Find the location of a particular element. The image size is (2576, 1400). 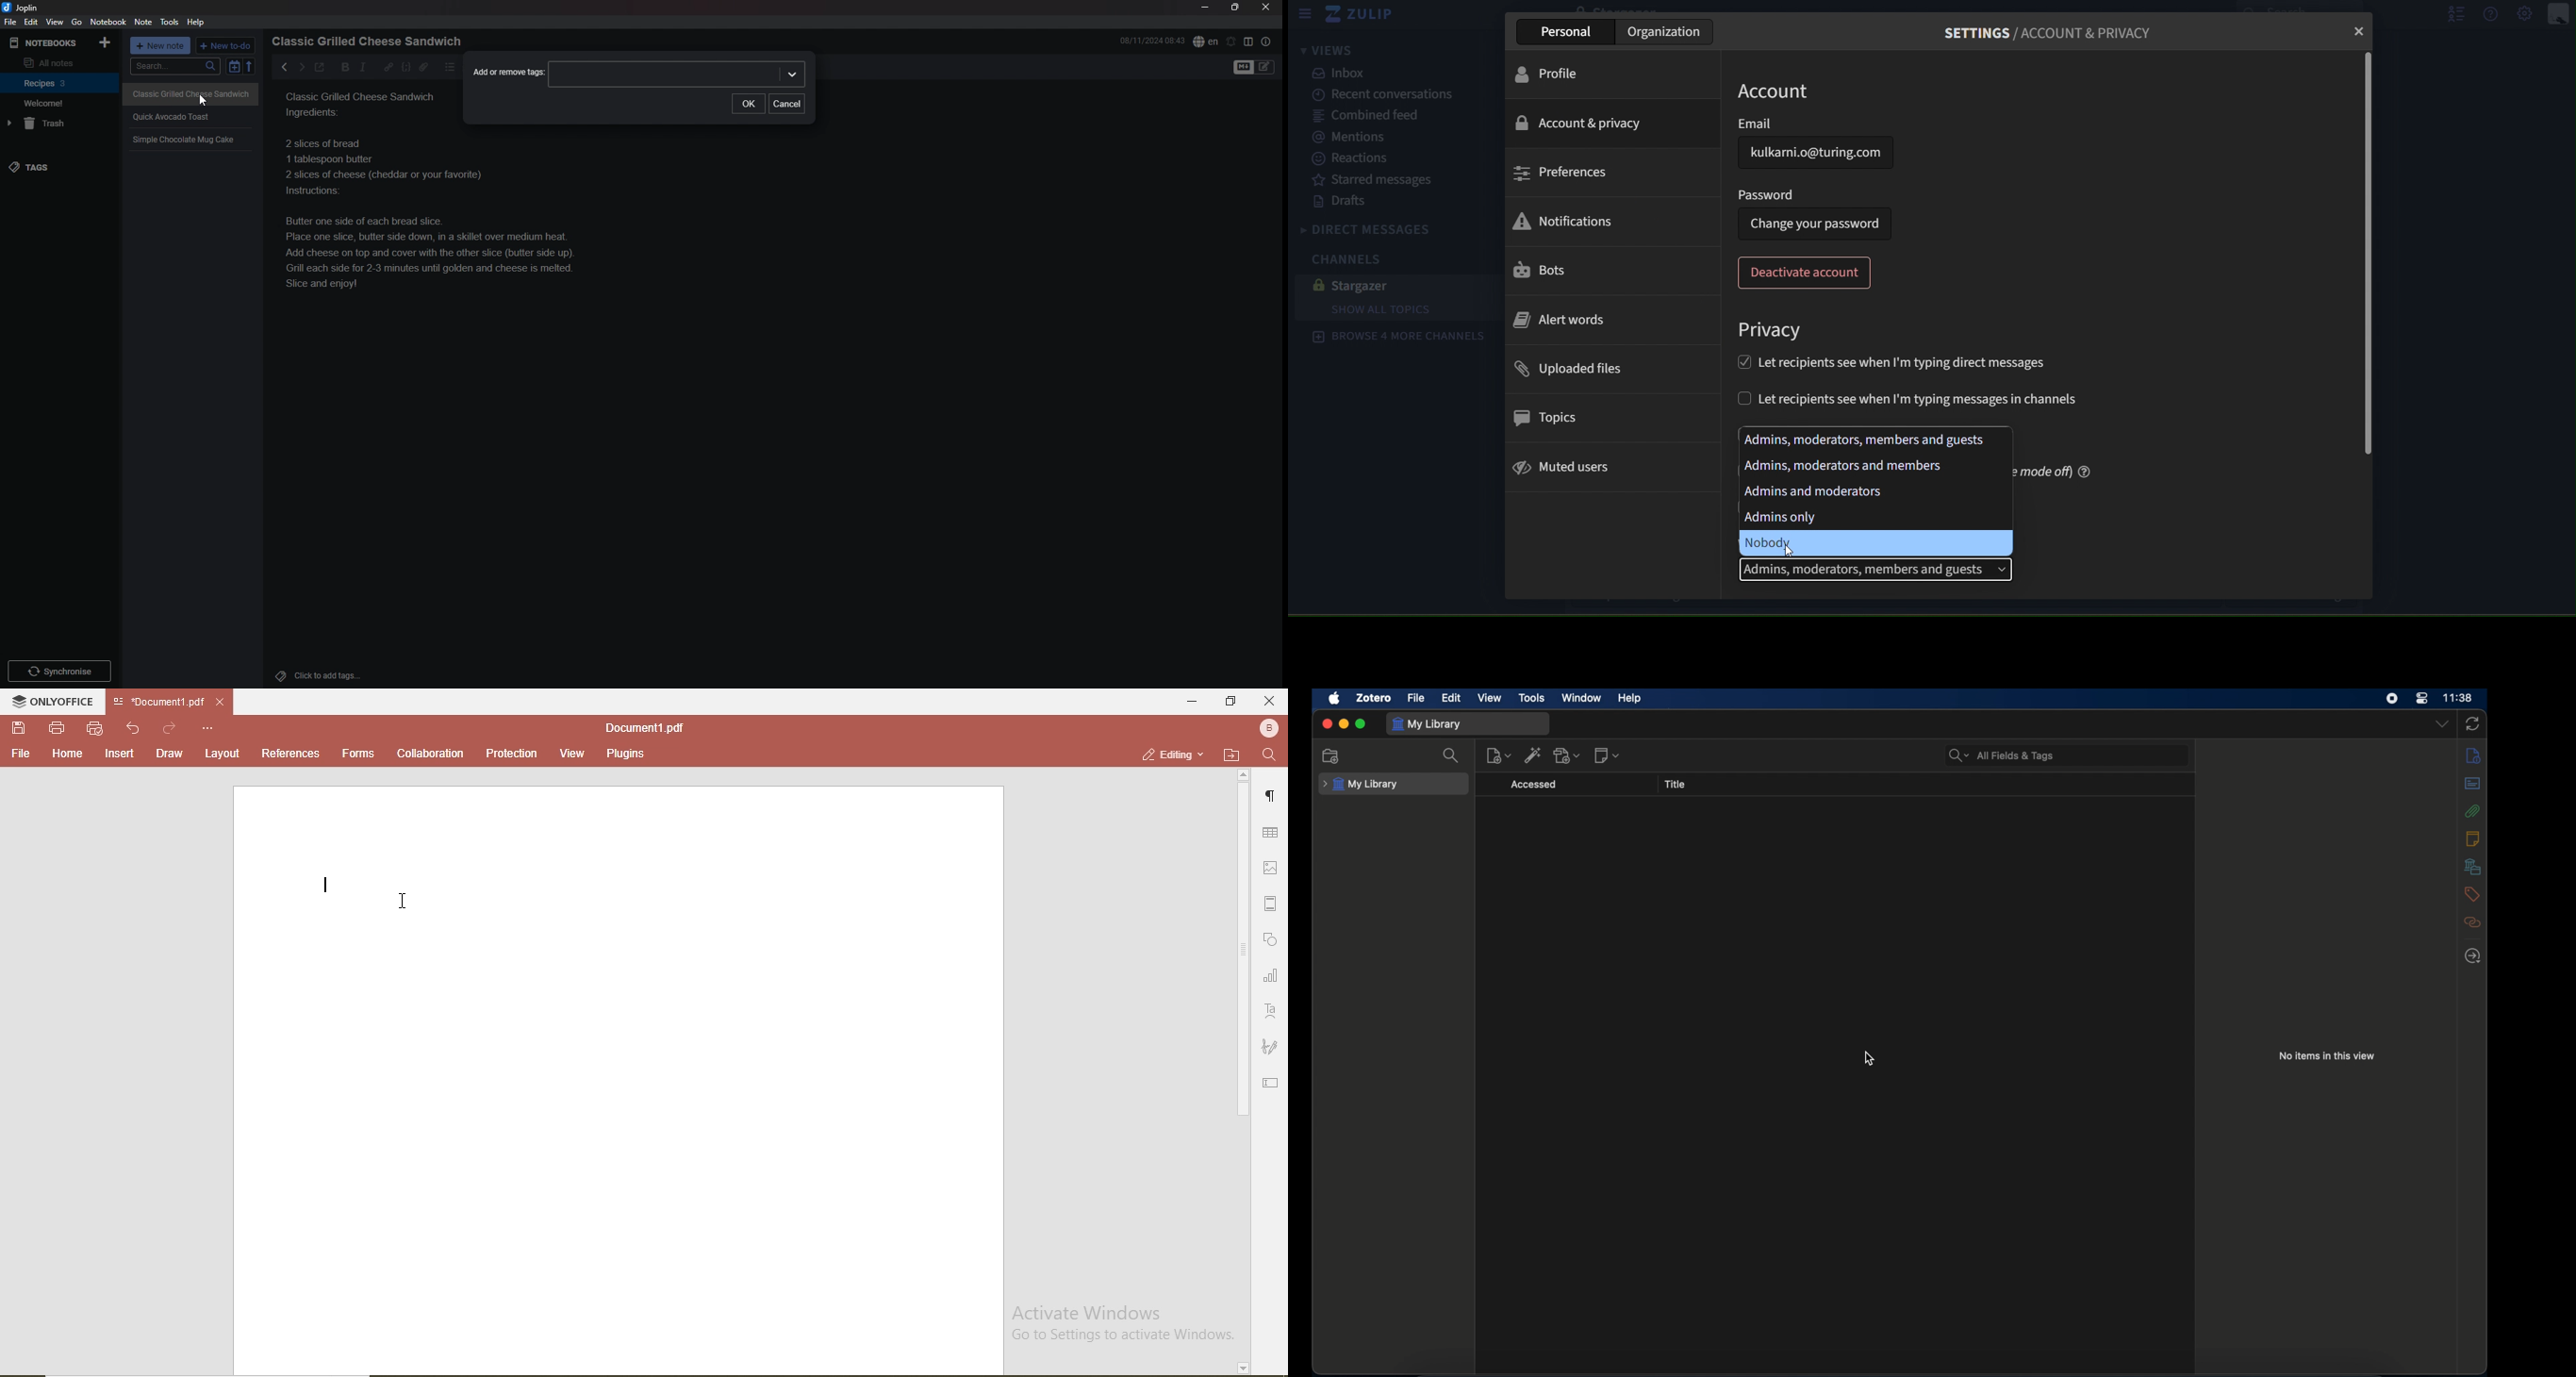

go is located at coordinates (78, 21).